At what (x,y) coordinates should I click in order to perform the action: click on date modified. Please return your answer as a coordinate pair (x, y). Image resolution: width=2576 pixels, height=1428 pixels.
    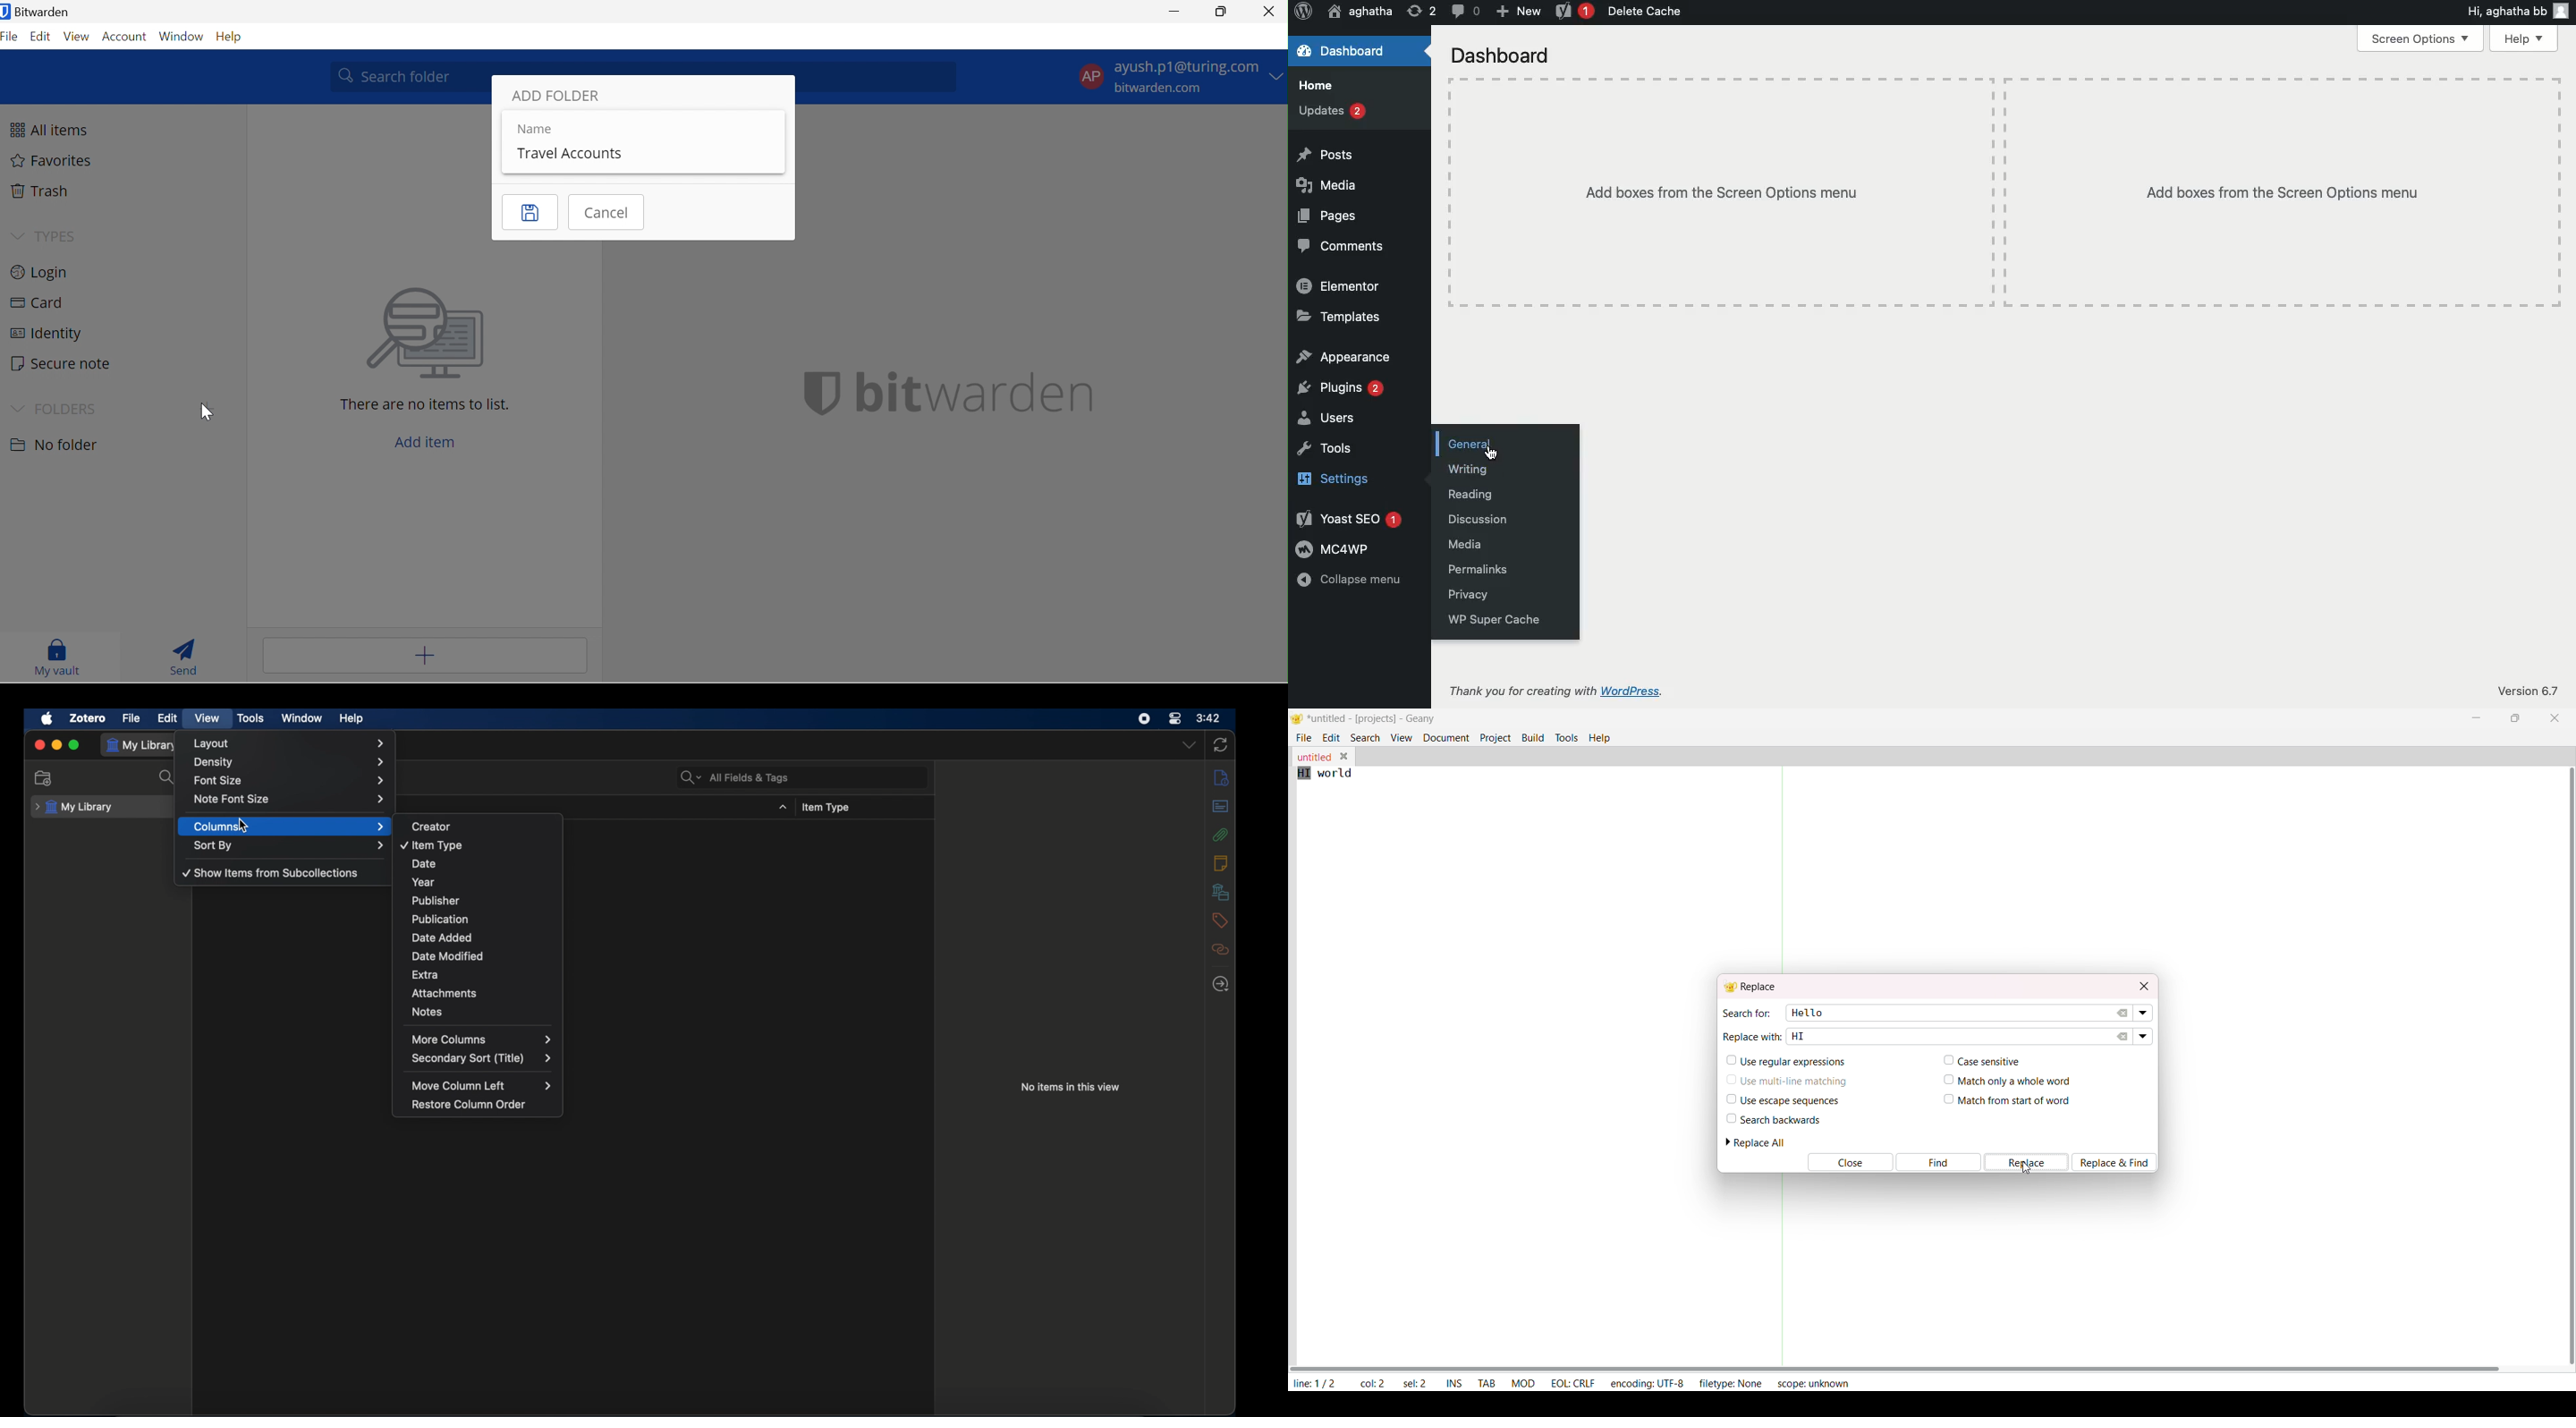
    Looking at the image, I should click on (483, 955).